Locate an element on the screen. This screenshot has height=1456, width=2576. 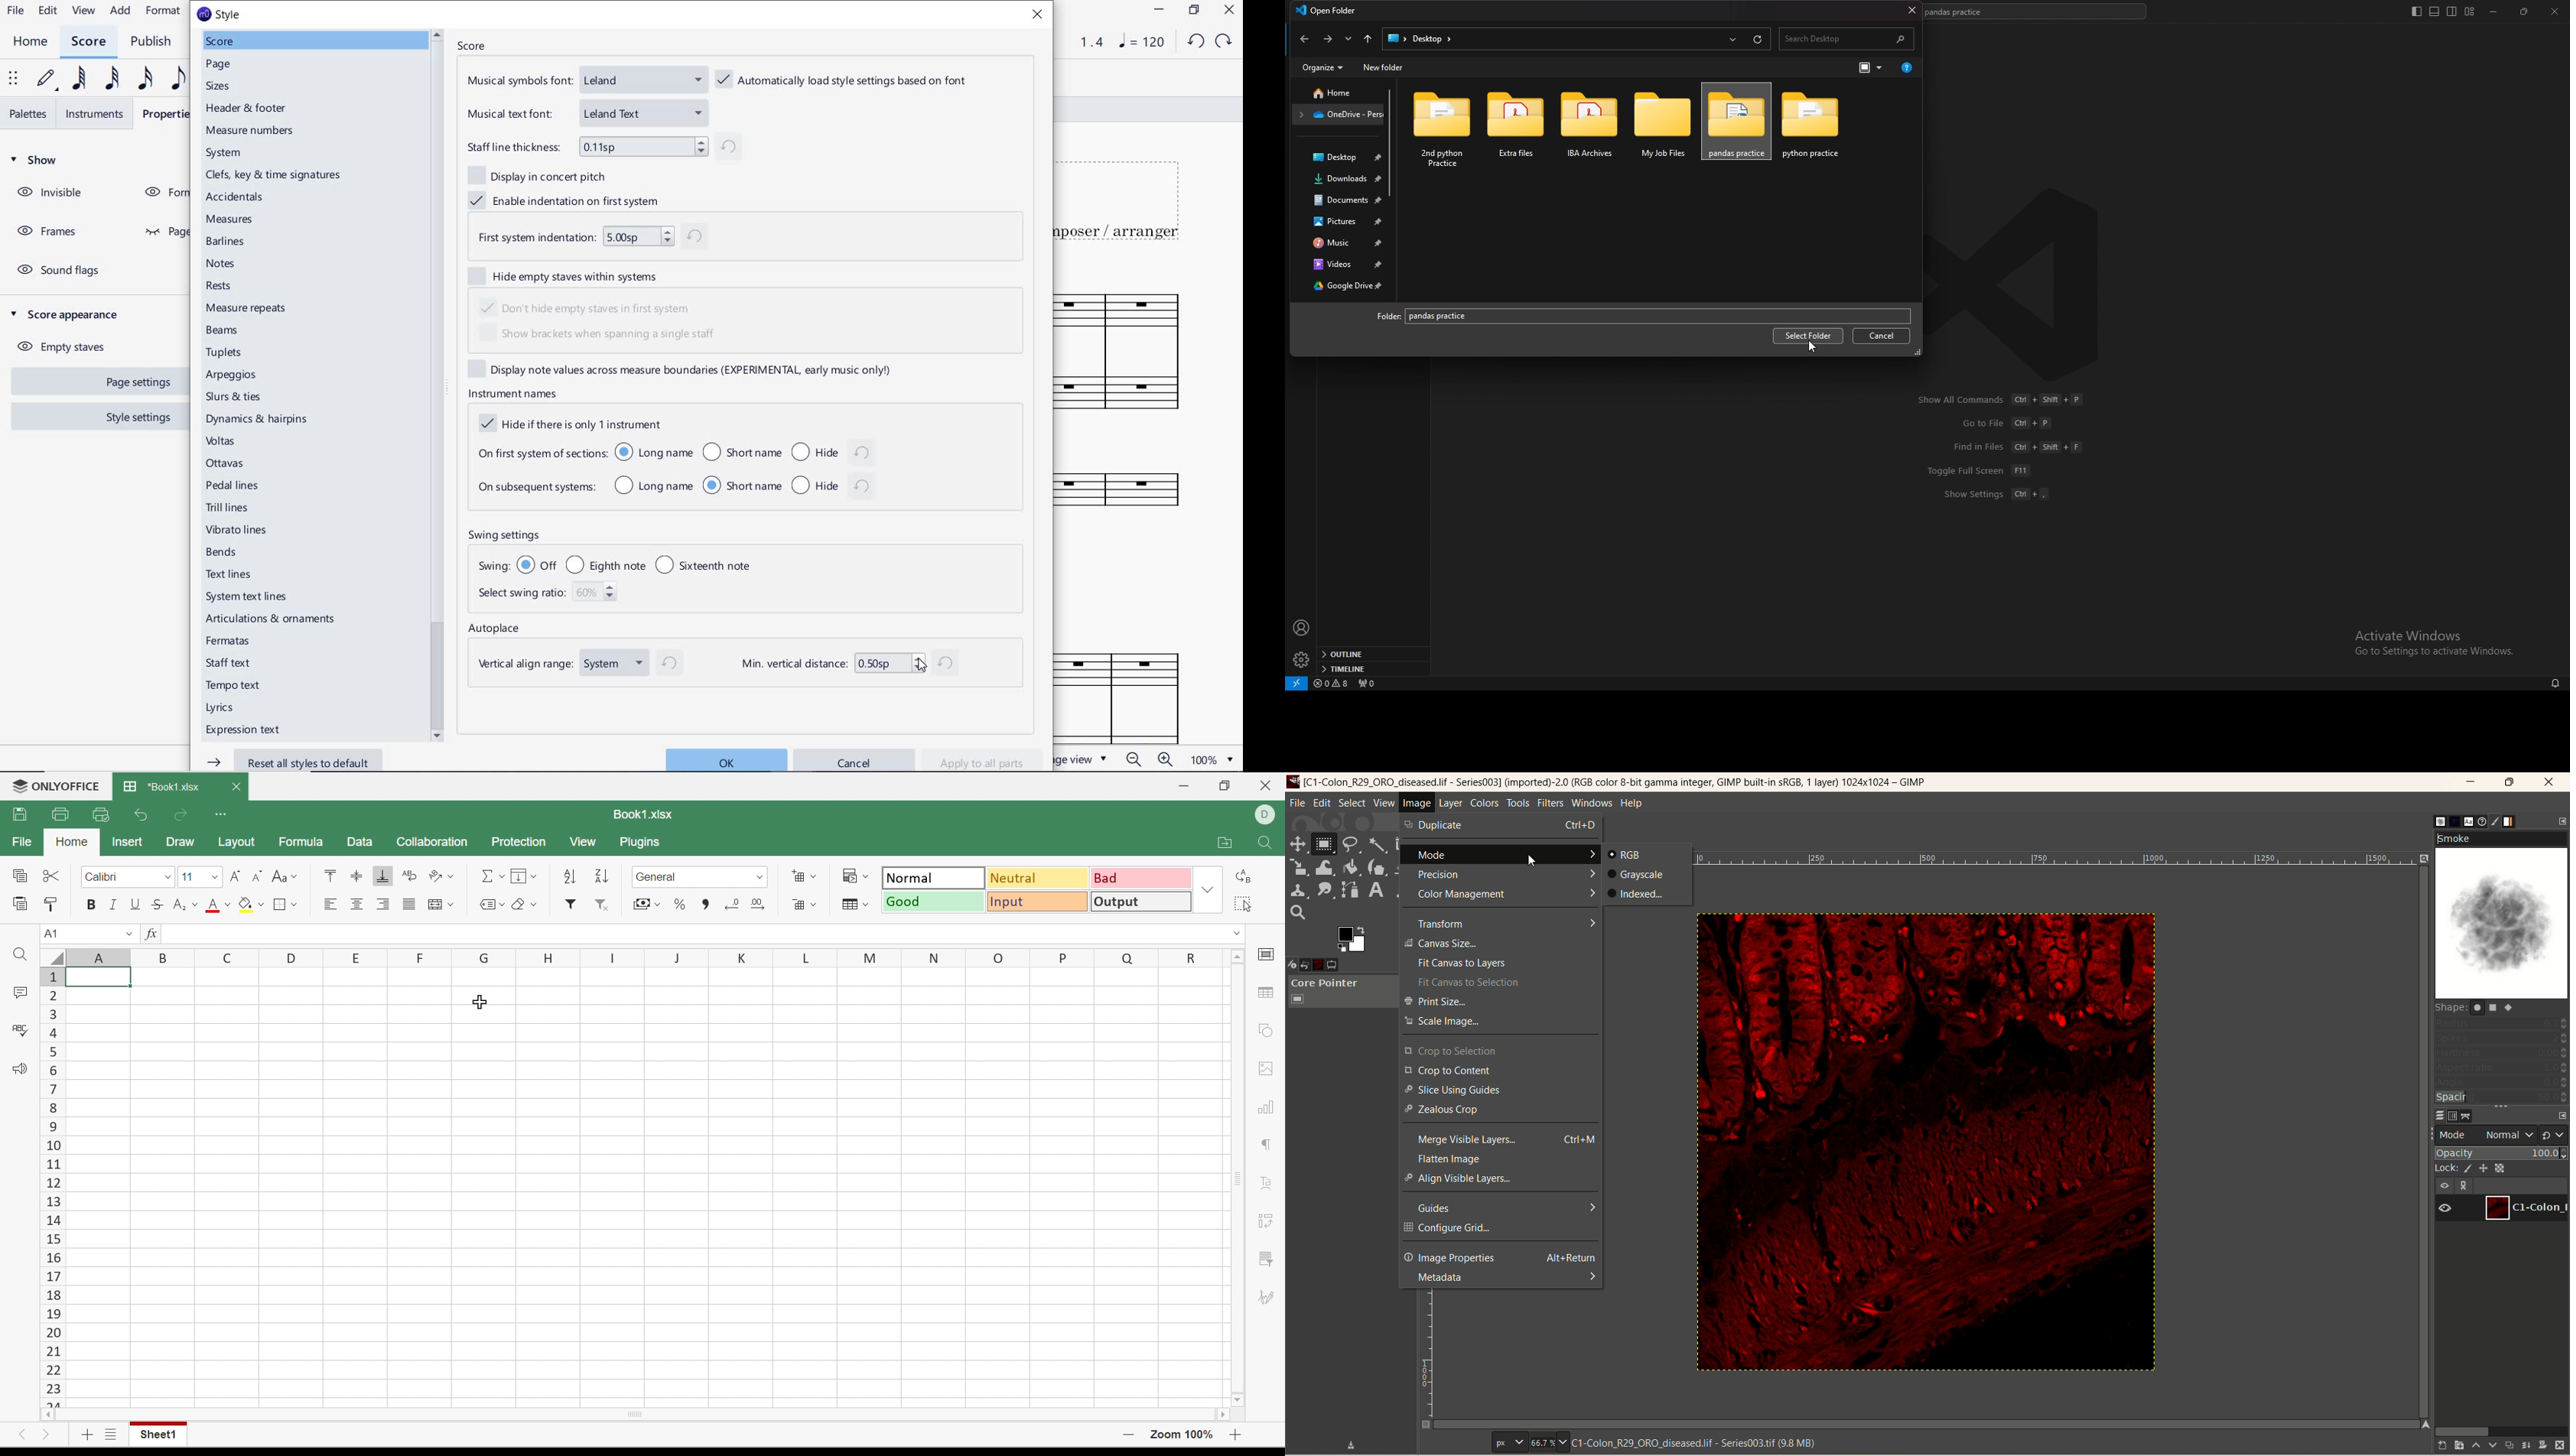
style is located at coordinates (223, 13).